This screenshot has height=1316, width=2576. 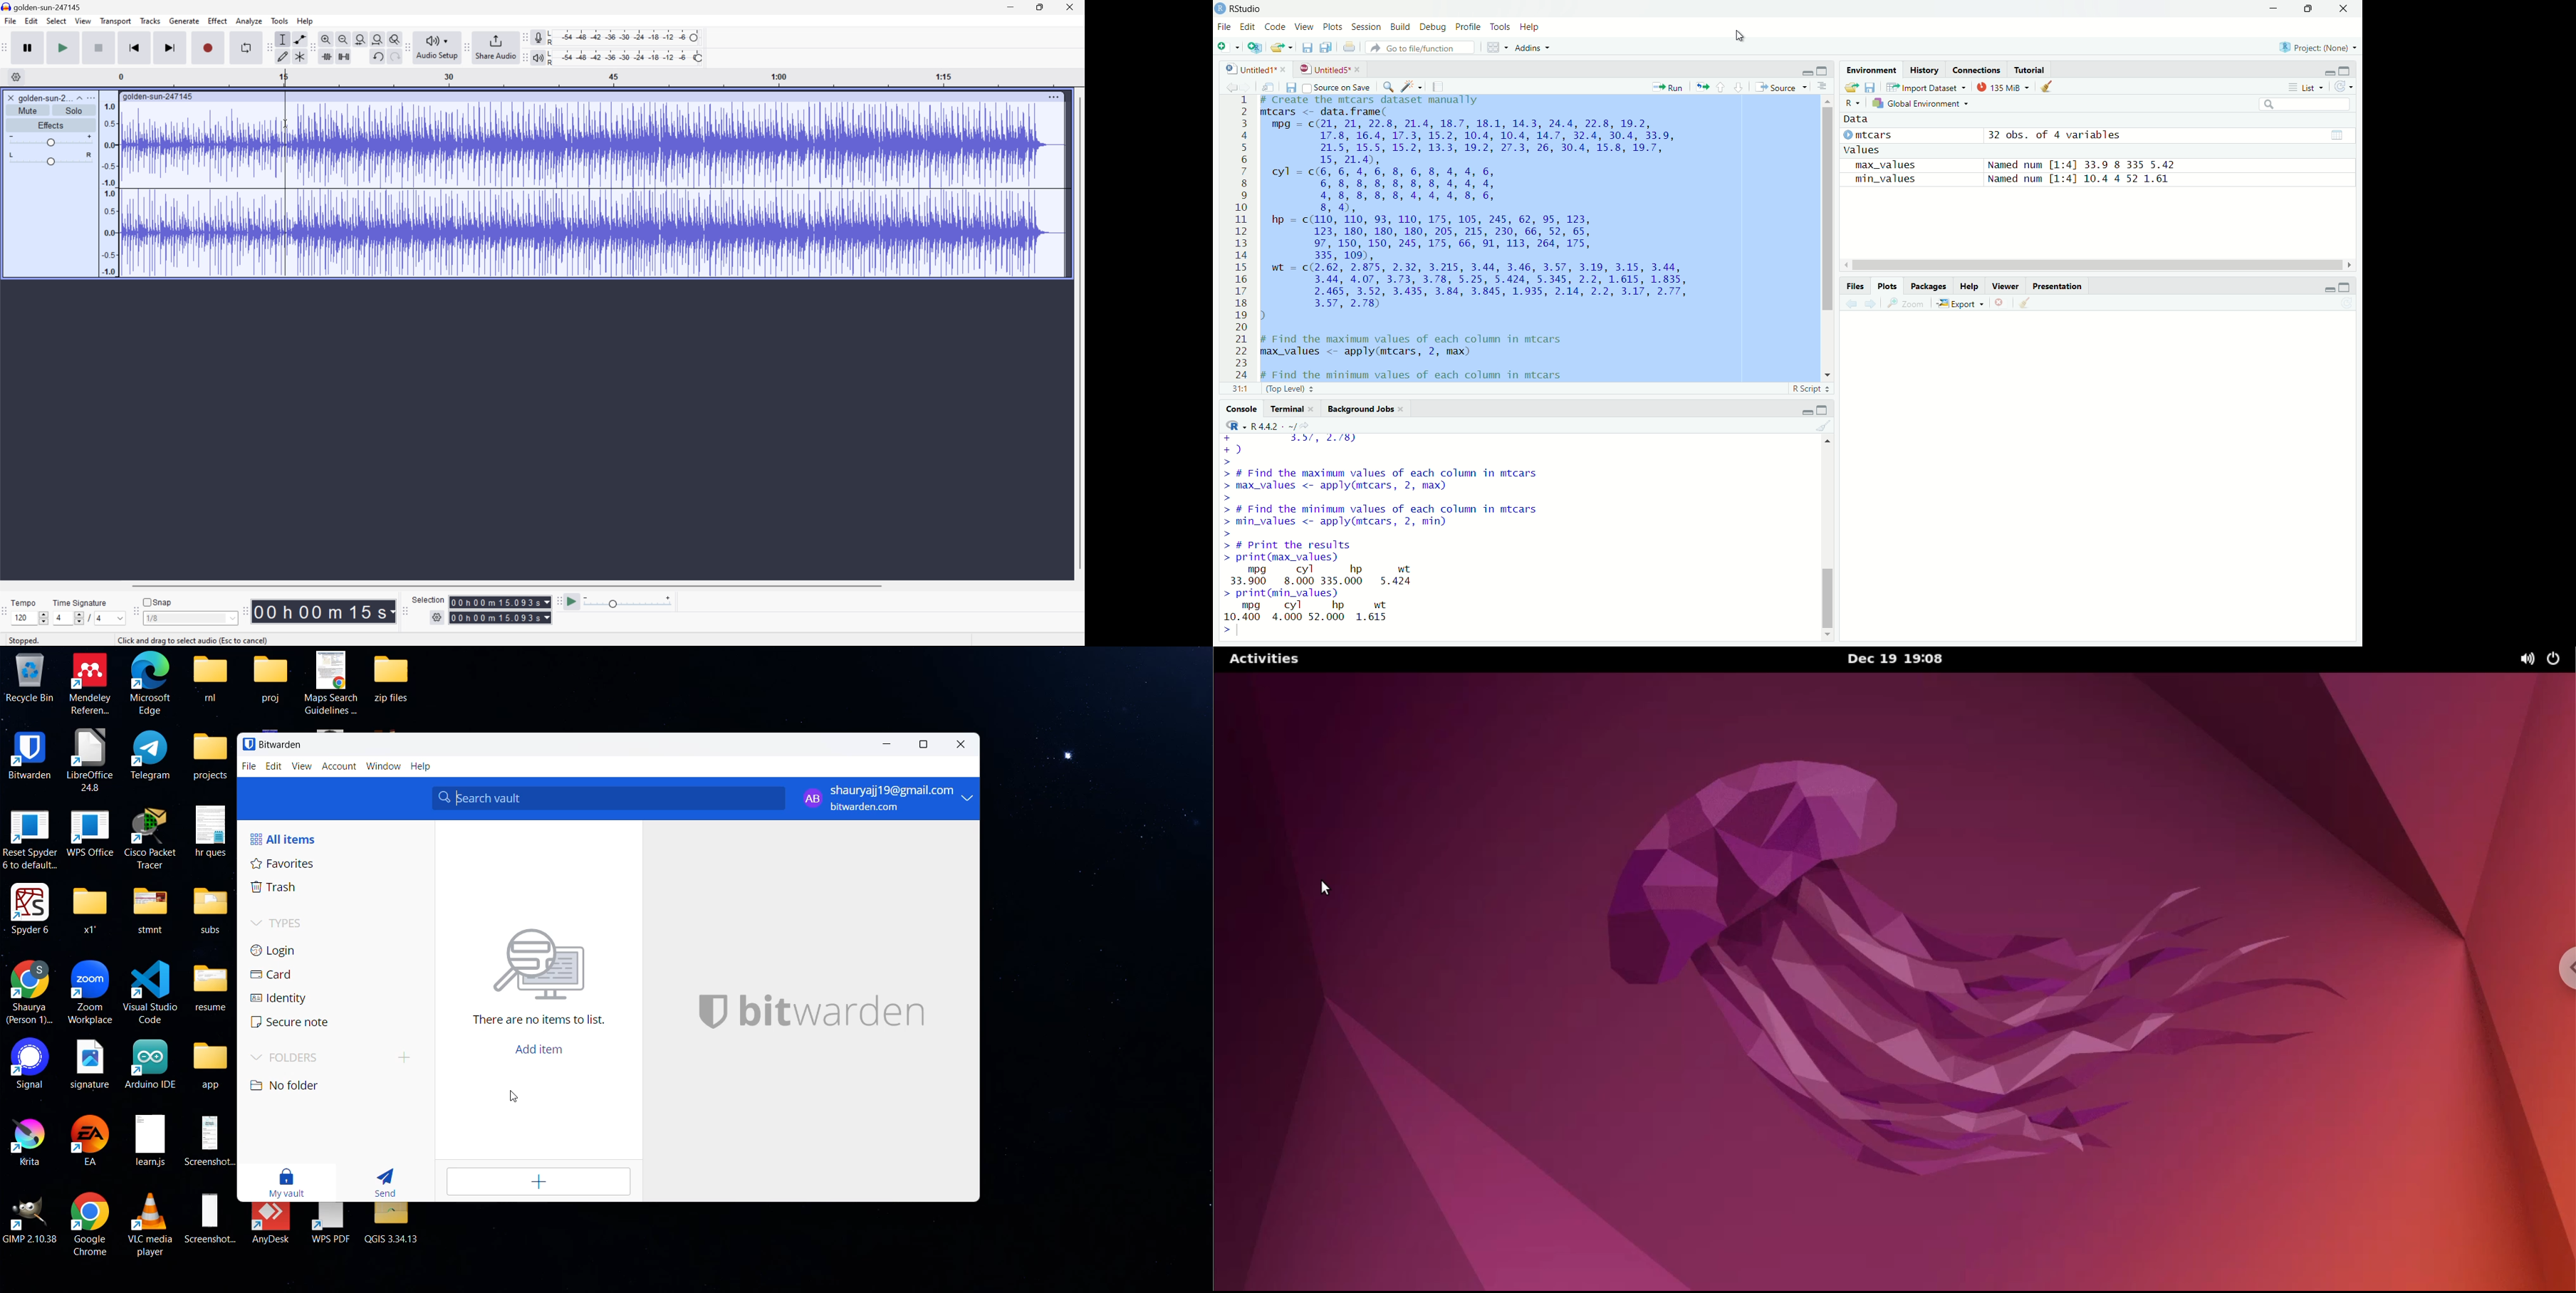 What do you see at coordinates (281, 39) in the screenshot?
I see `Selection tool` at bounding box center [281, 39].